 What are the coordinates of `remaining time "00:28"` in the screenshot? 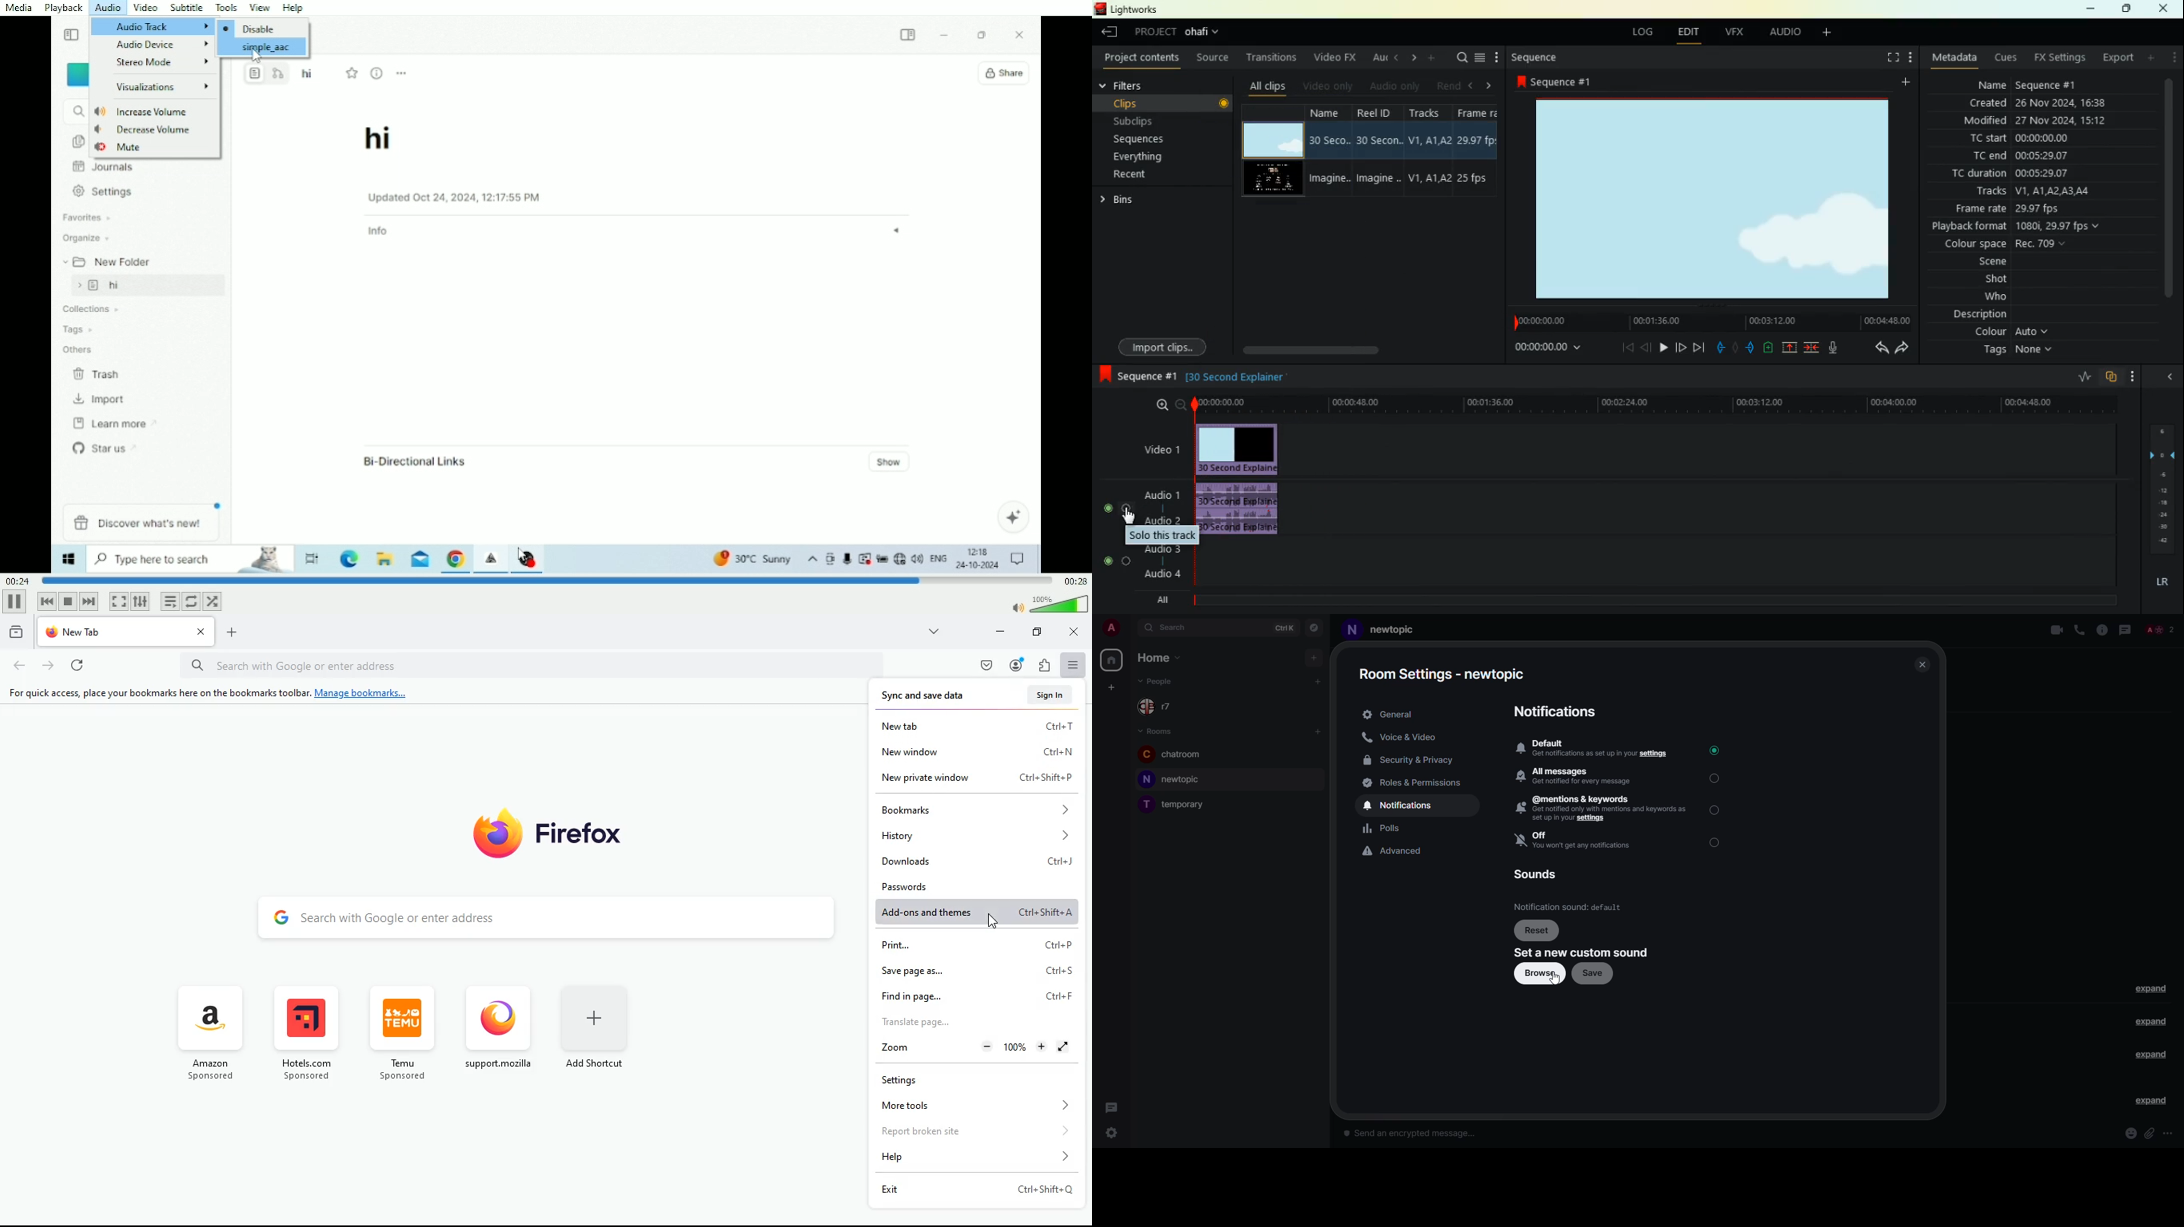 It's located at (1074, 580).